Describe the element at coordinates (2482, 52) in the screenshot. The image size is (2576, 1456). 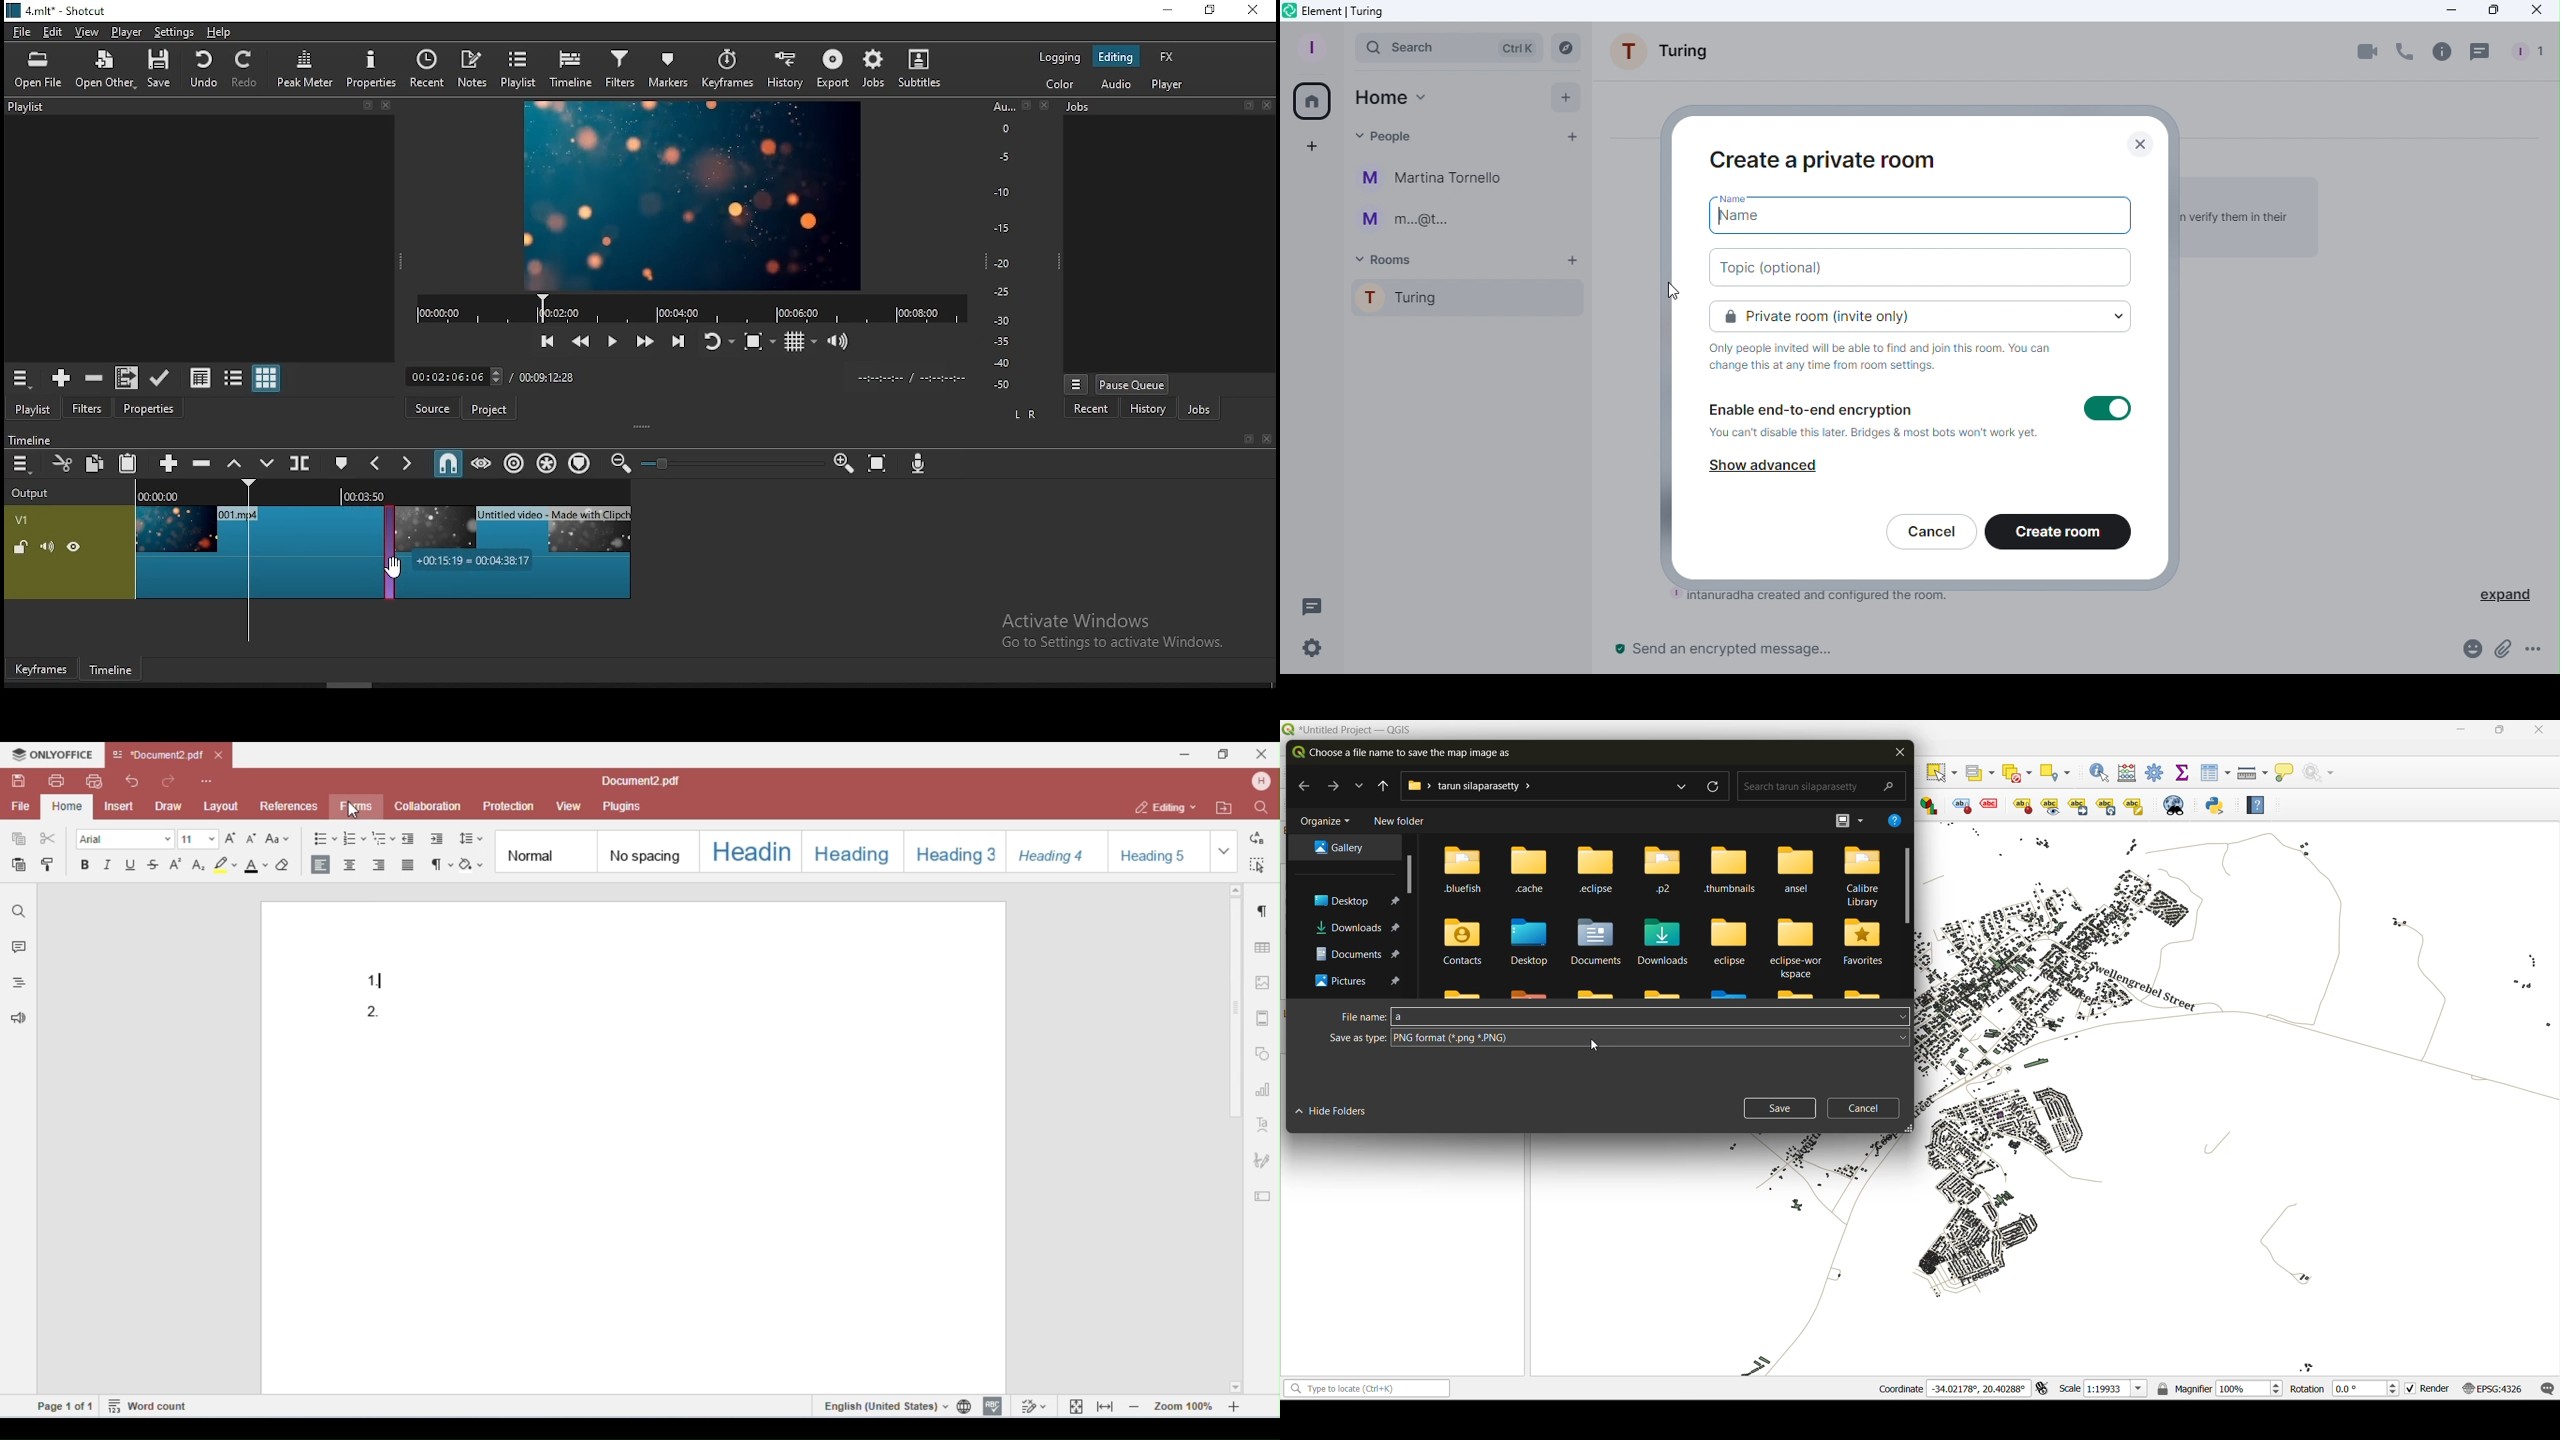
I see `Threads` at that location.